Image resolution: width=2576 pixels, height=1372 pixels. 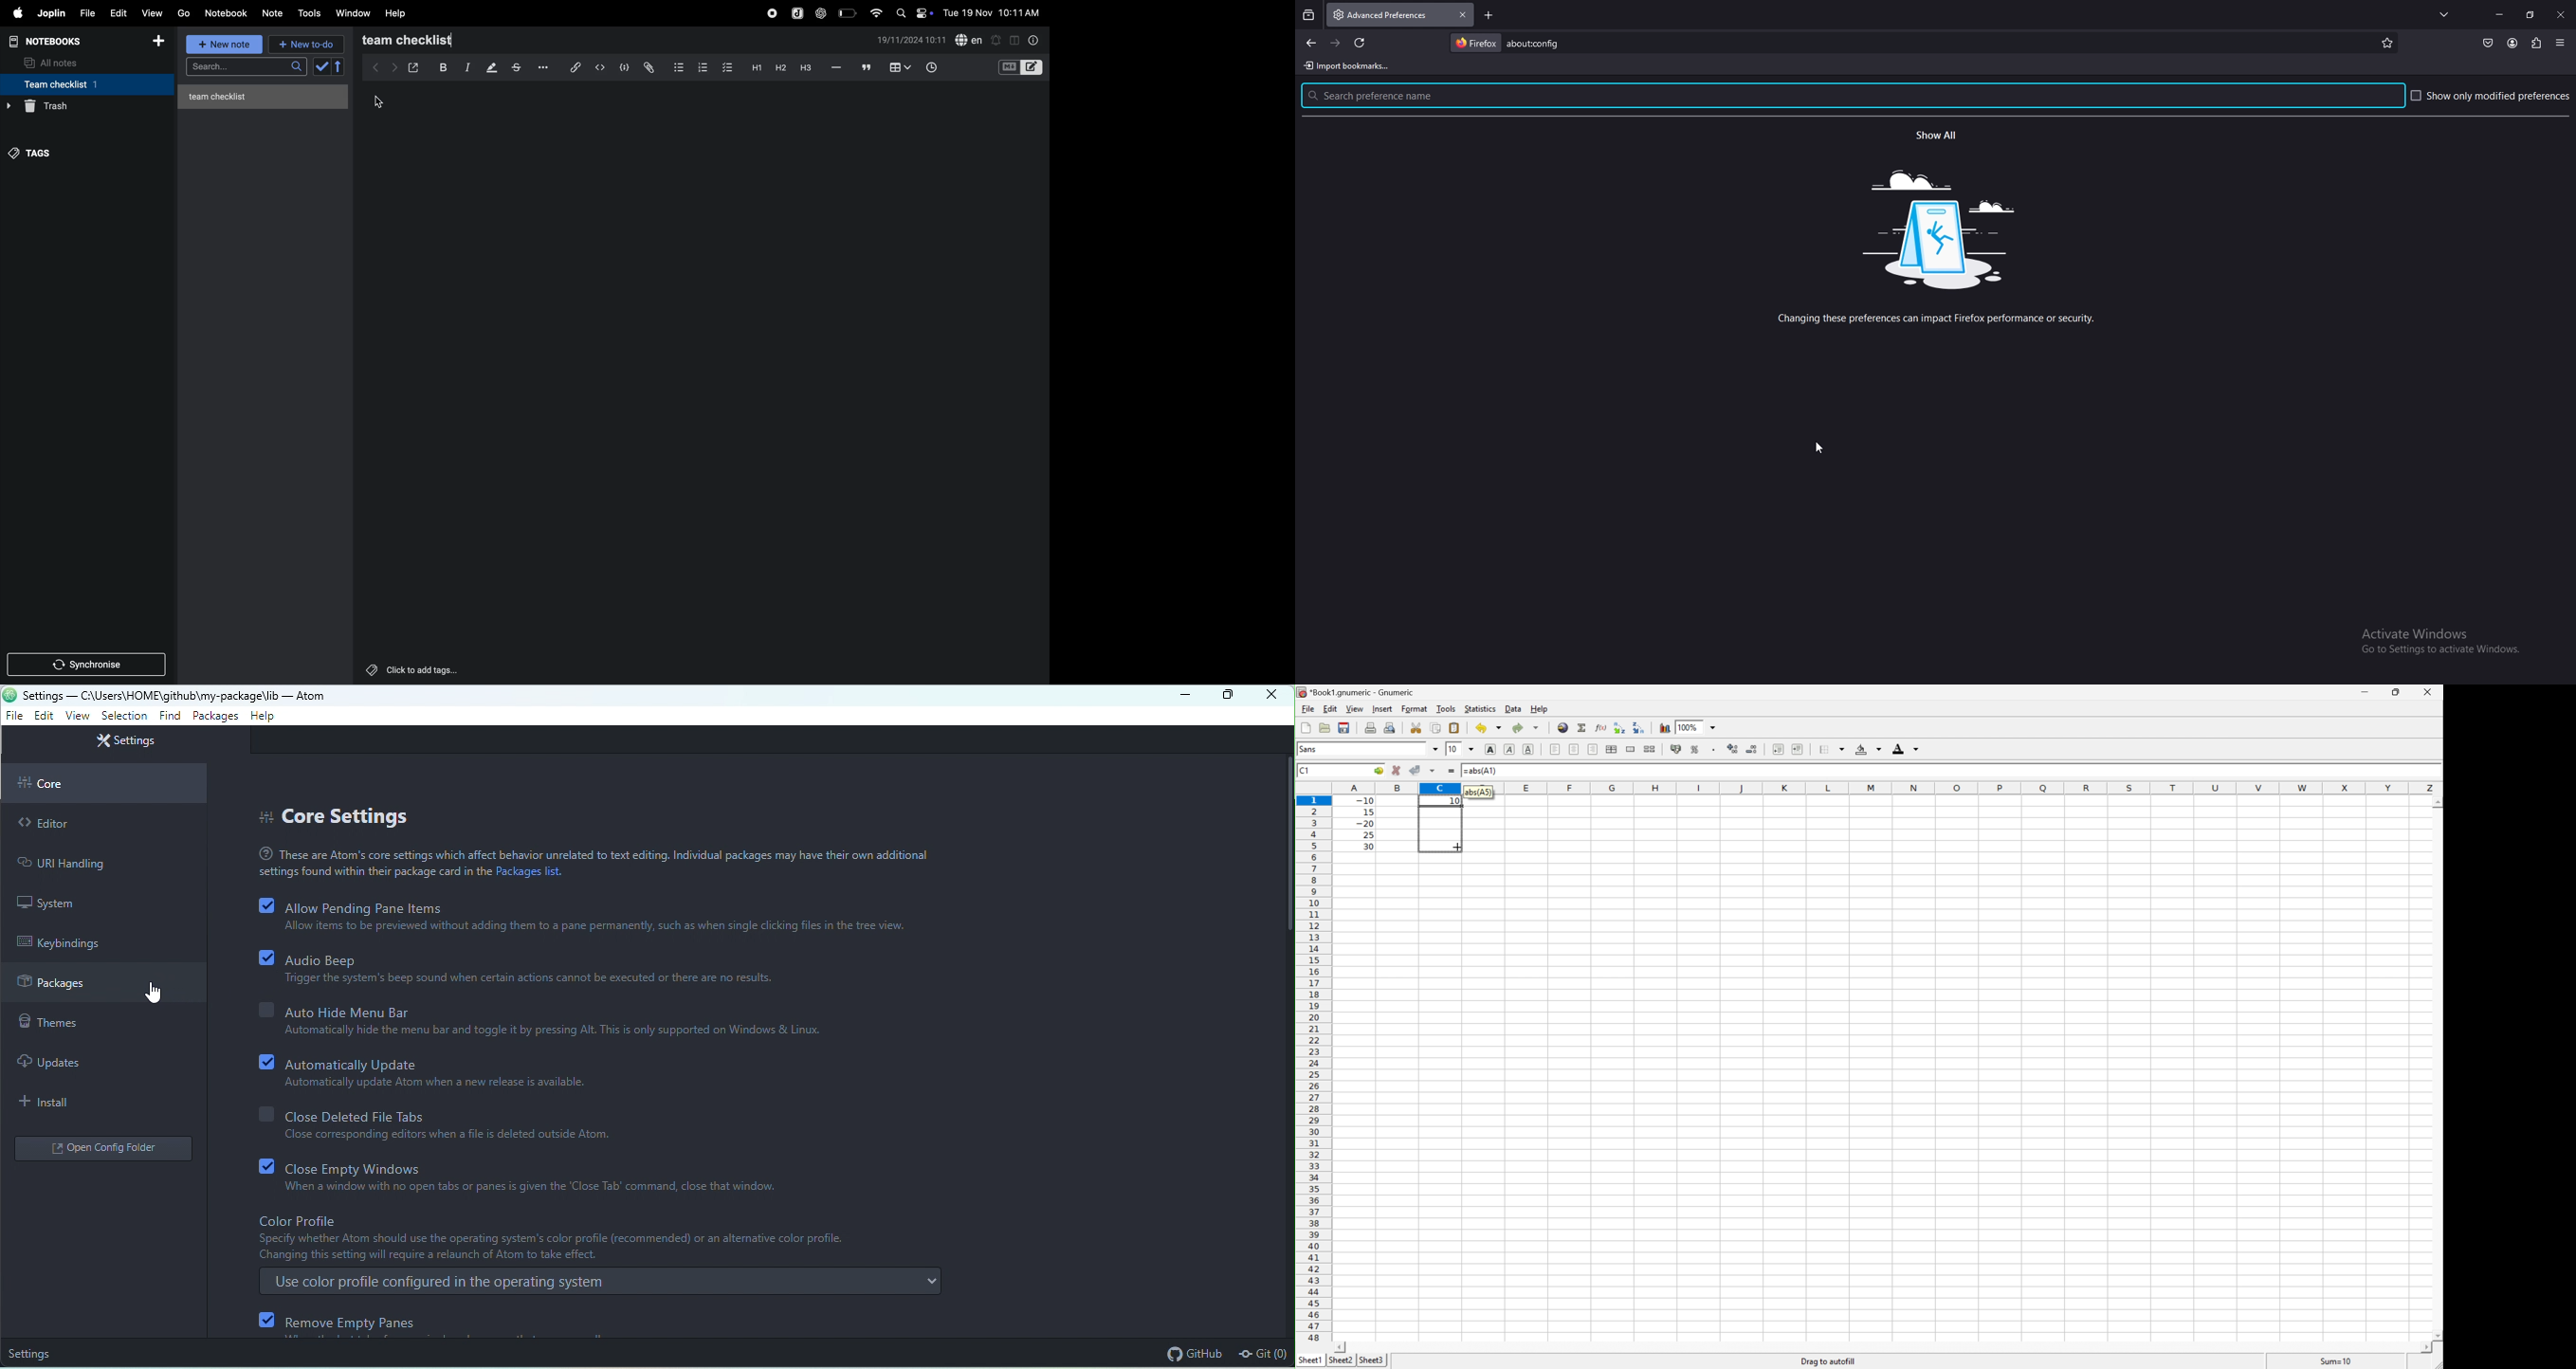 I want to click on check, so click(x=330, y=67).